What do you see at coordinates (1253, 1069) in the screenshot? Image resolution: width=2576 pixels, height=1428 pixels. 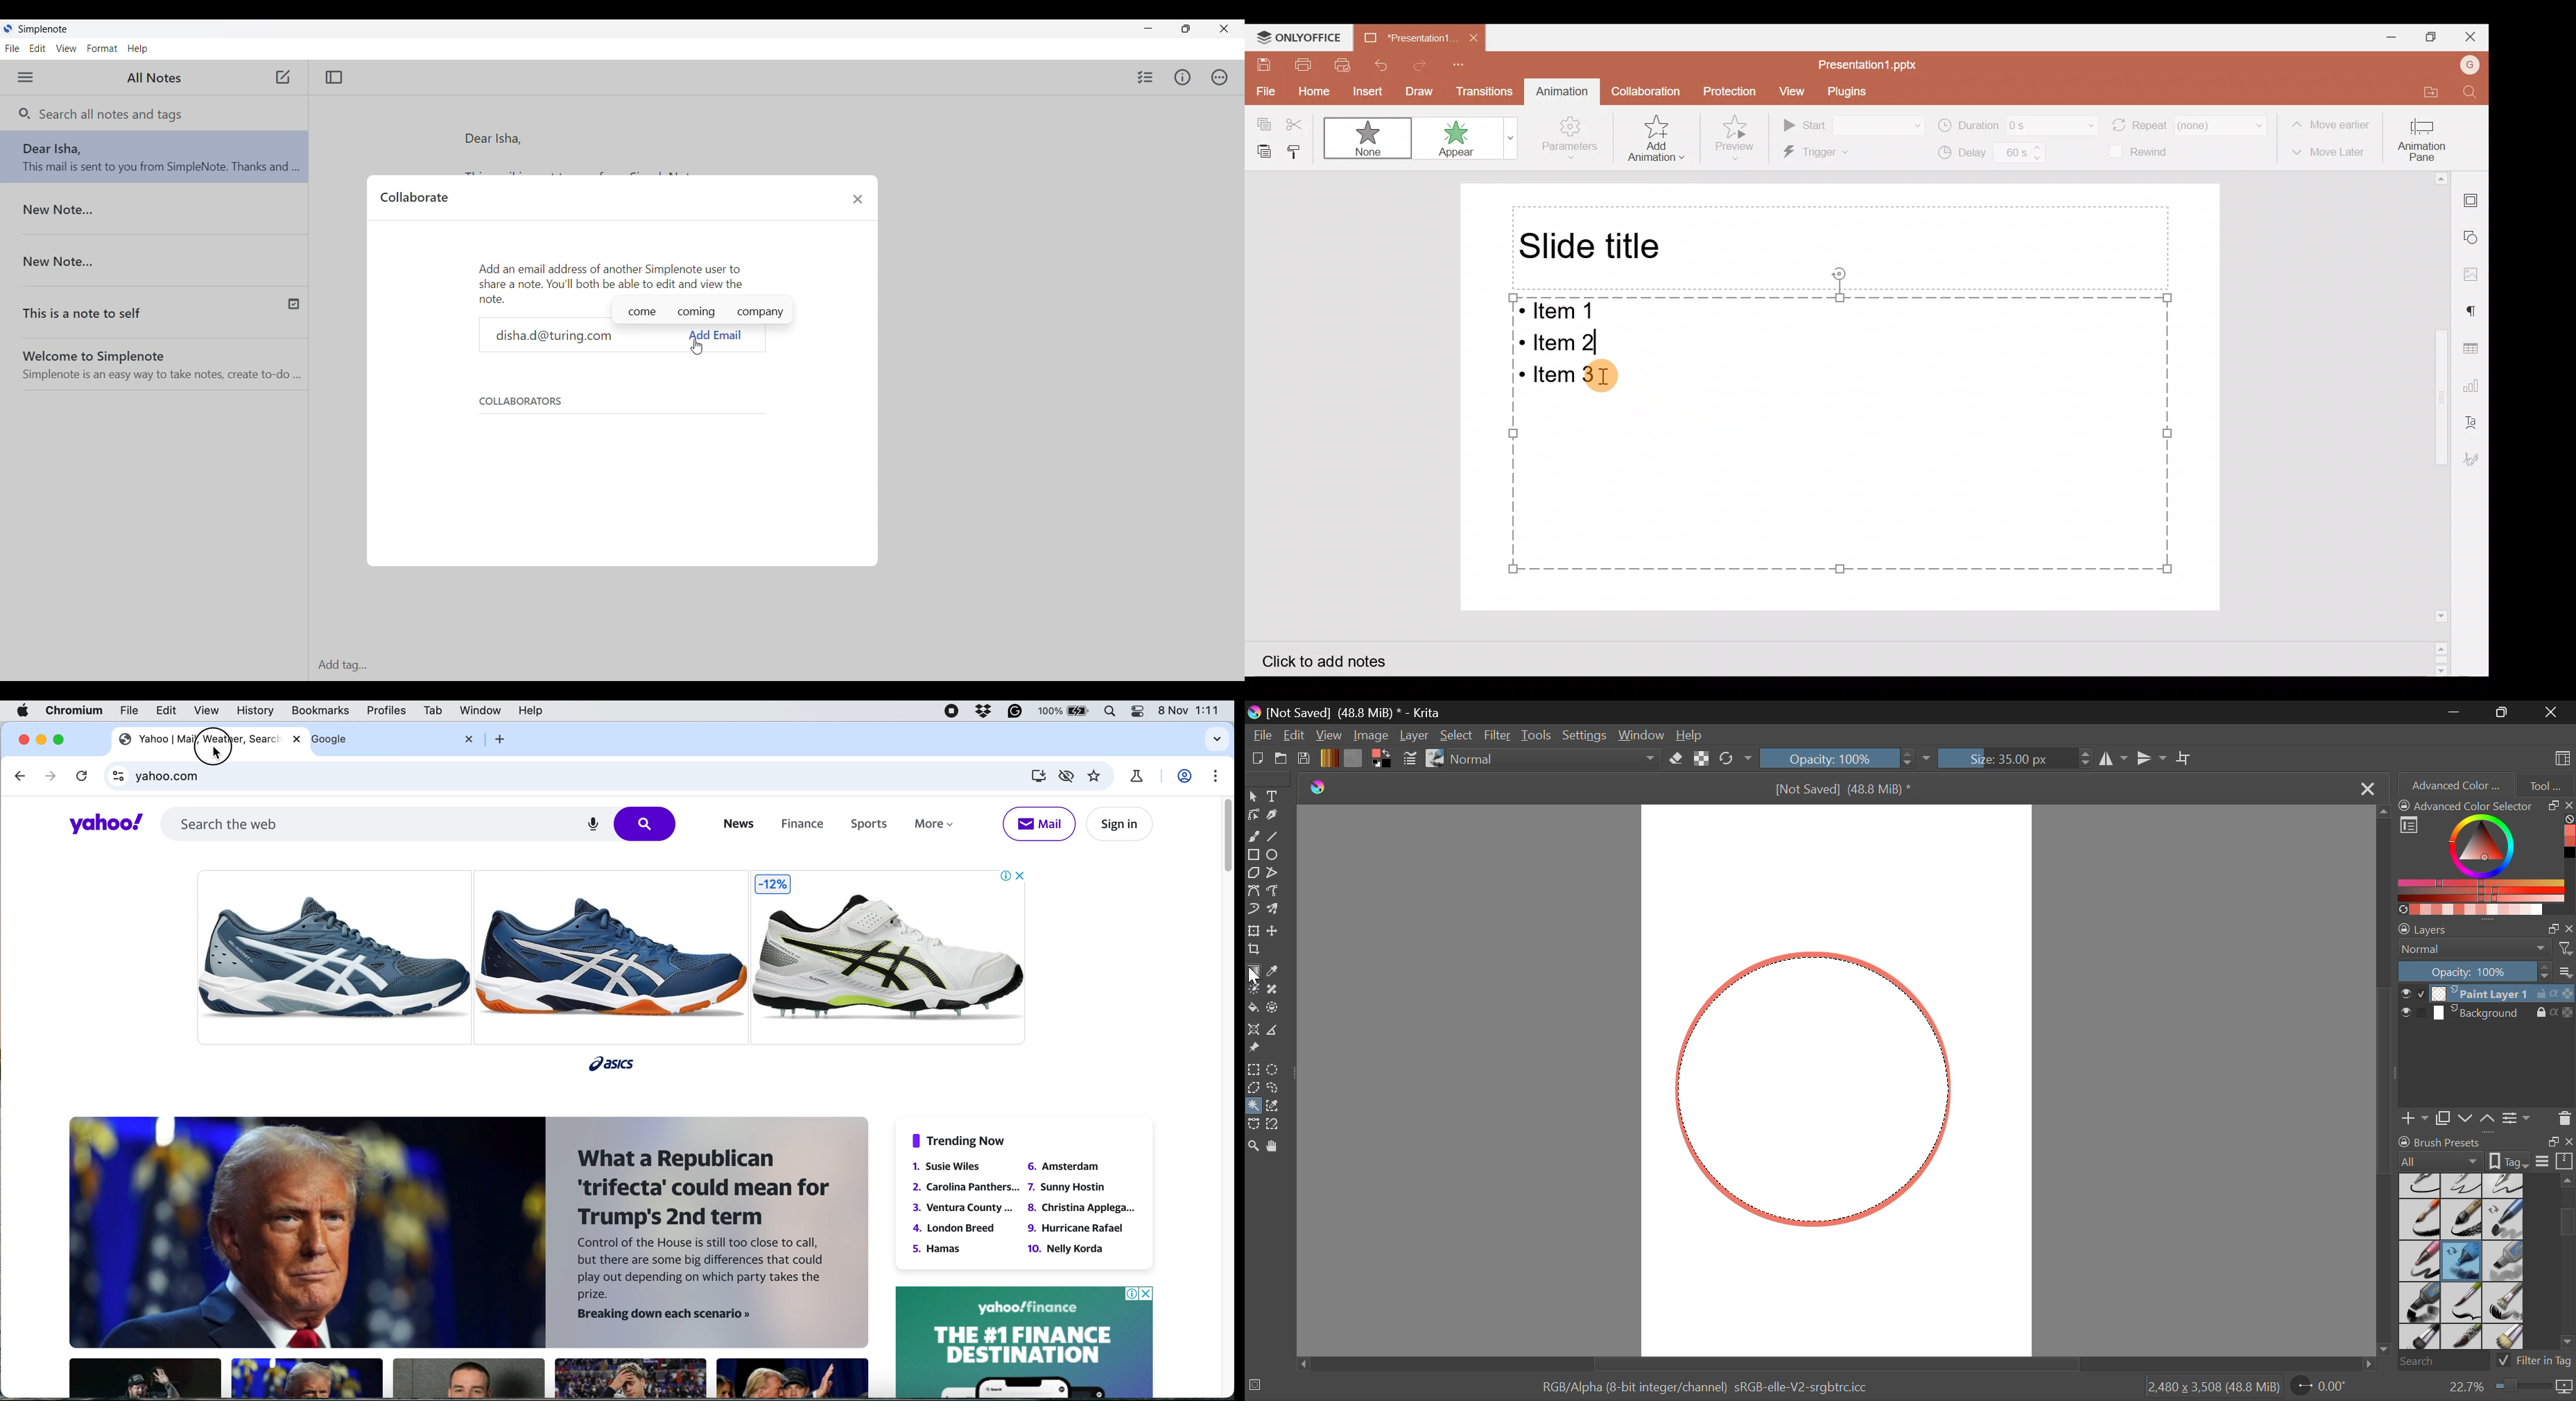 I see `Rectangle Selection Tool` at bounding box center [1253, 1069].